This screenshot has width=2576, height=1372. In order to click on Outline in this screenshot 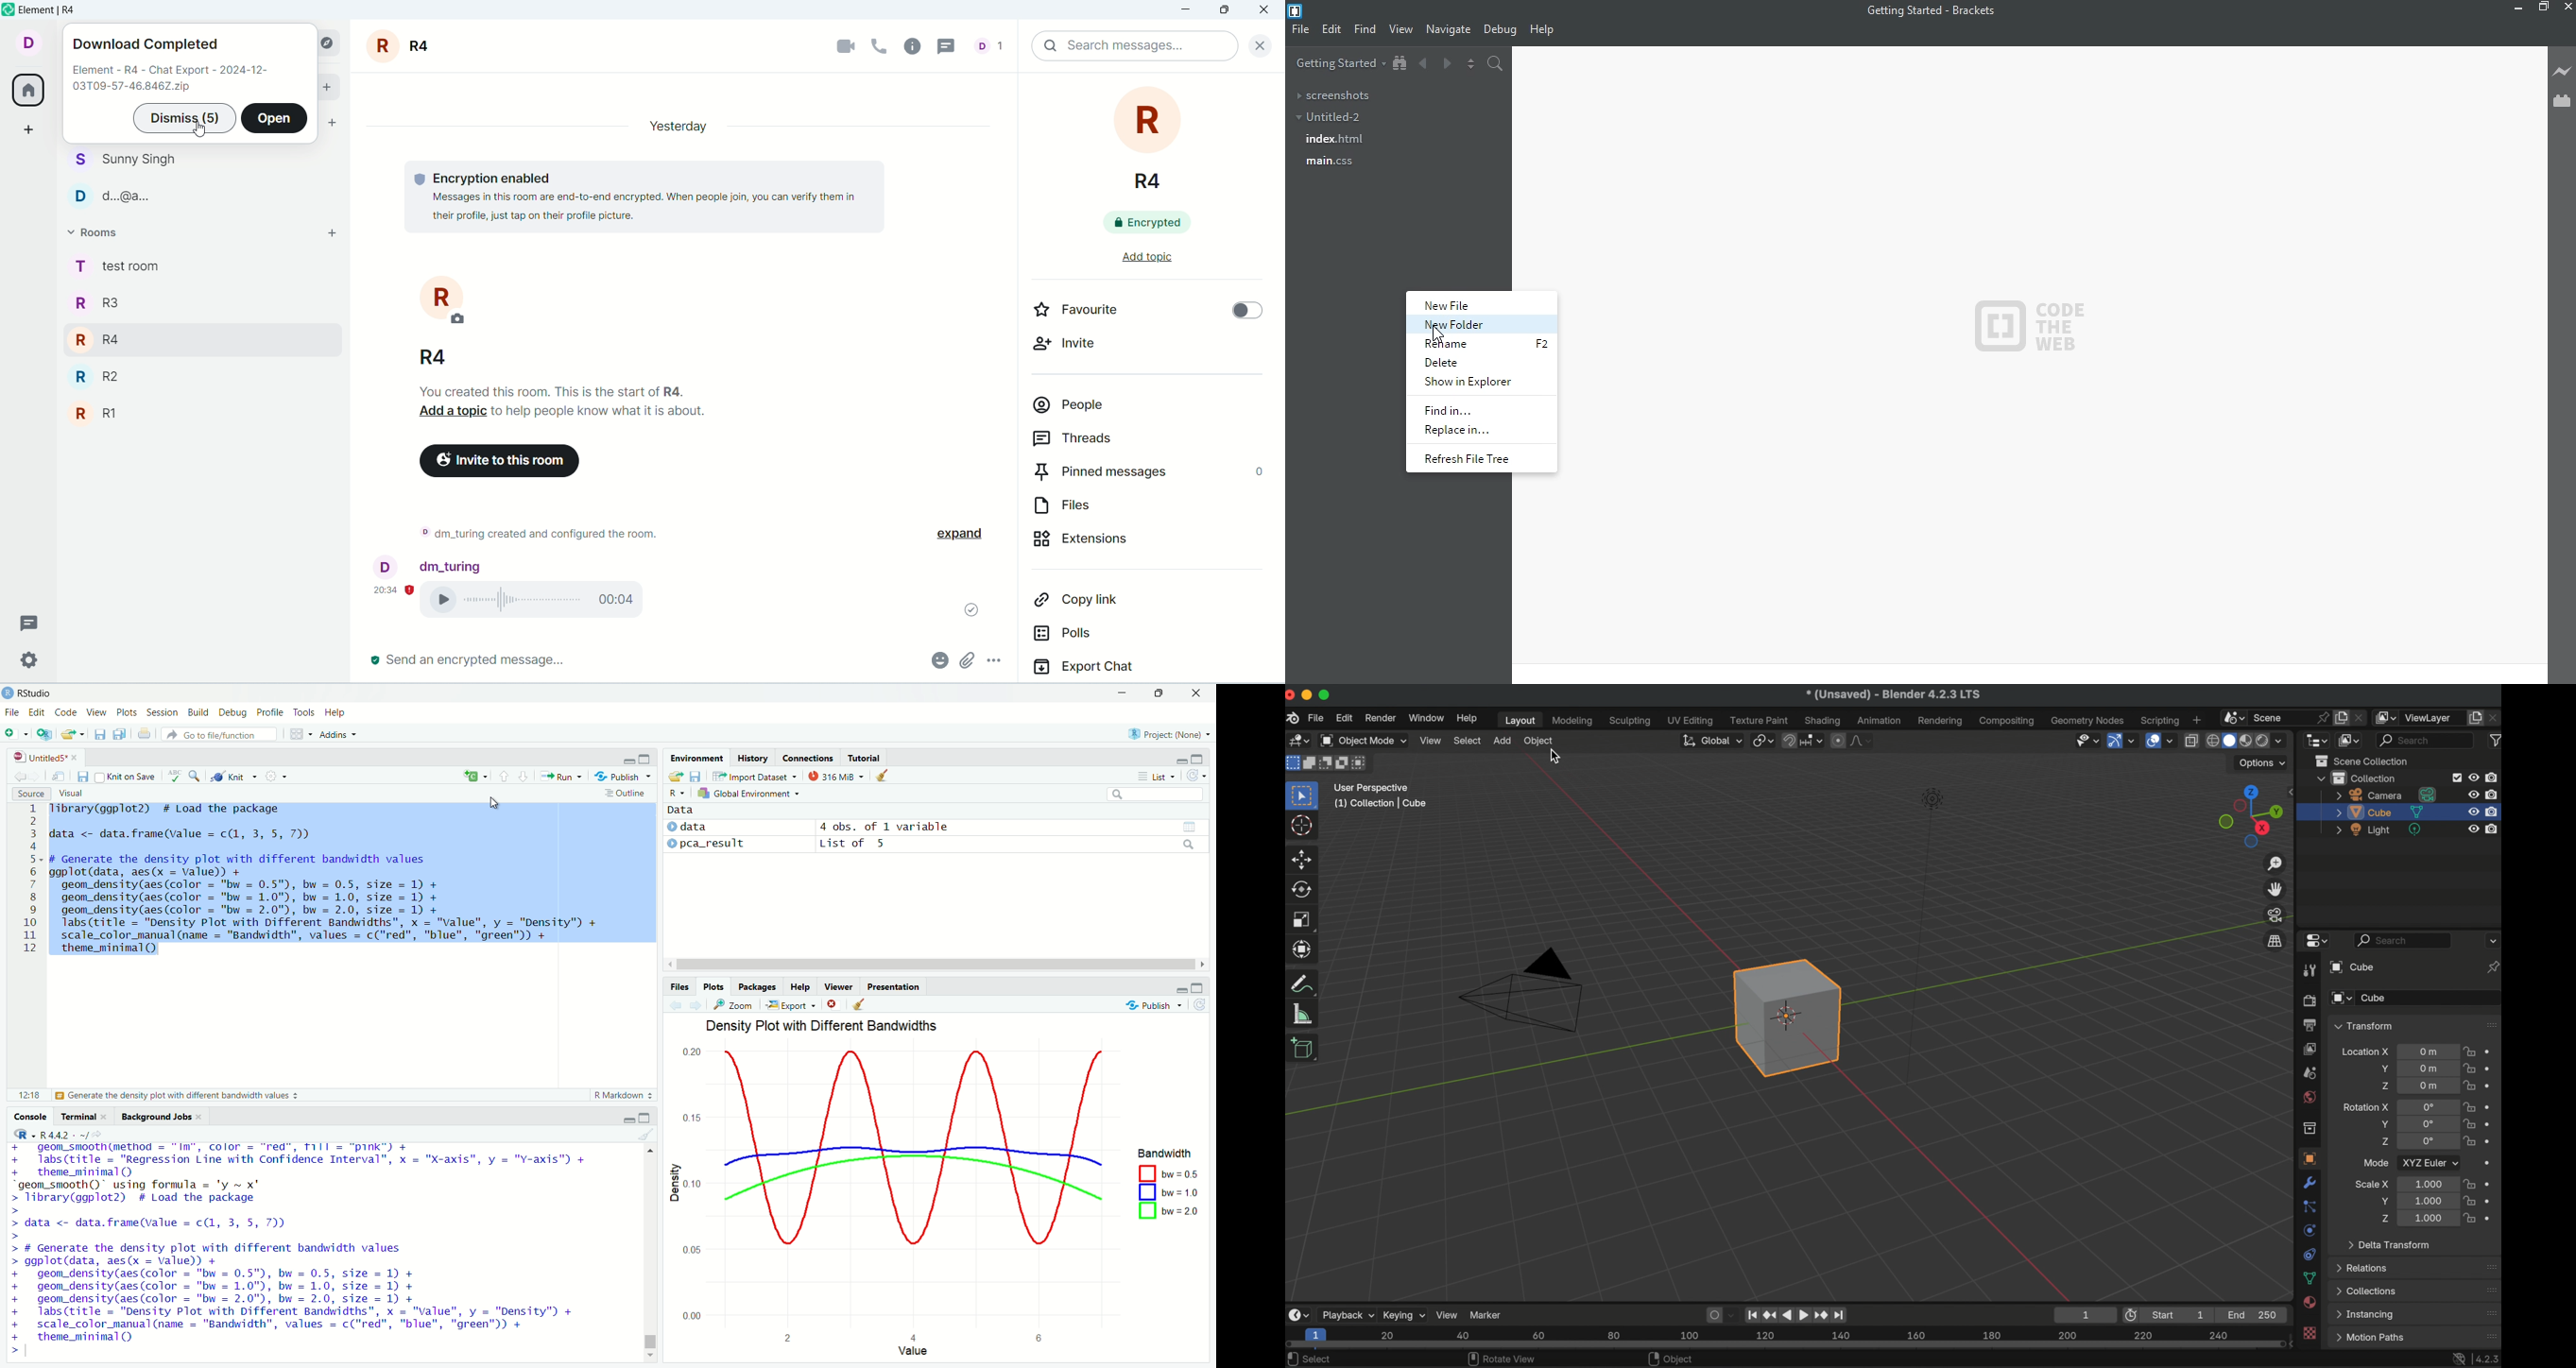, I will do `click(628, 793)`.